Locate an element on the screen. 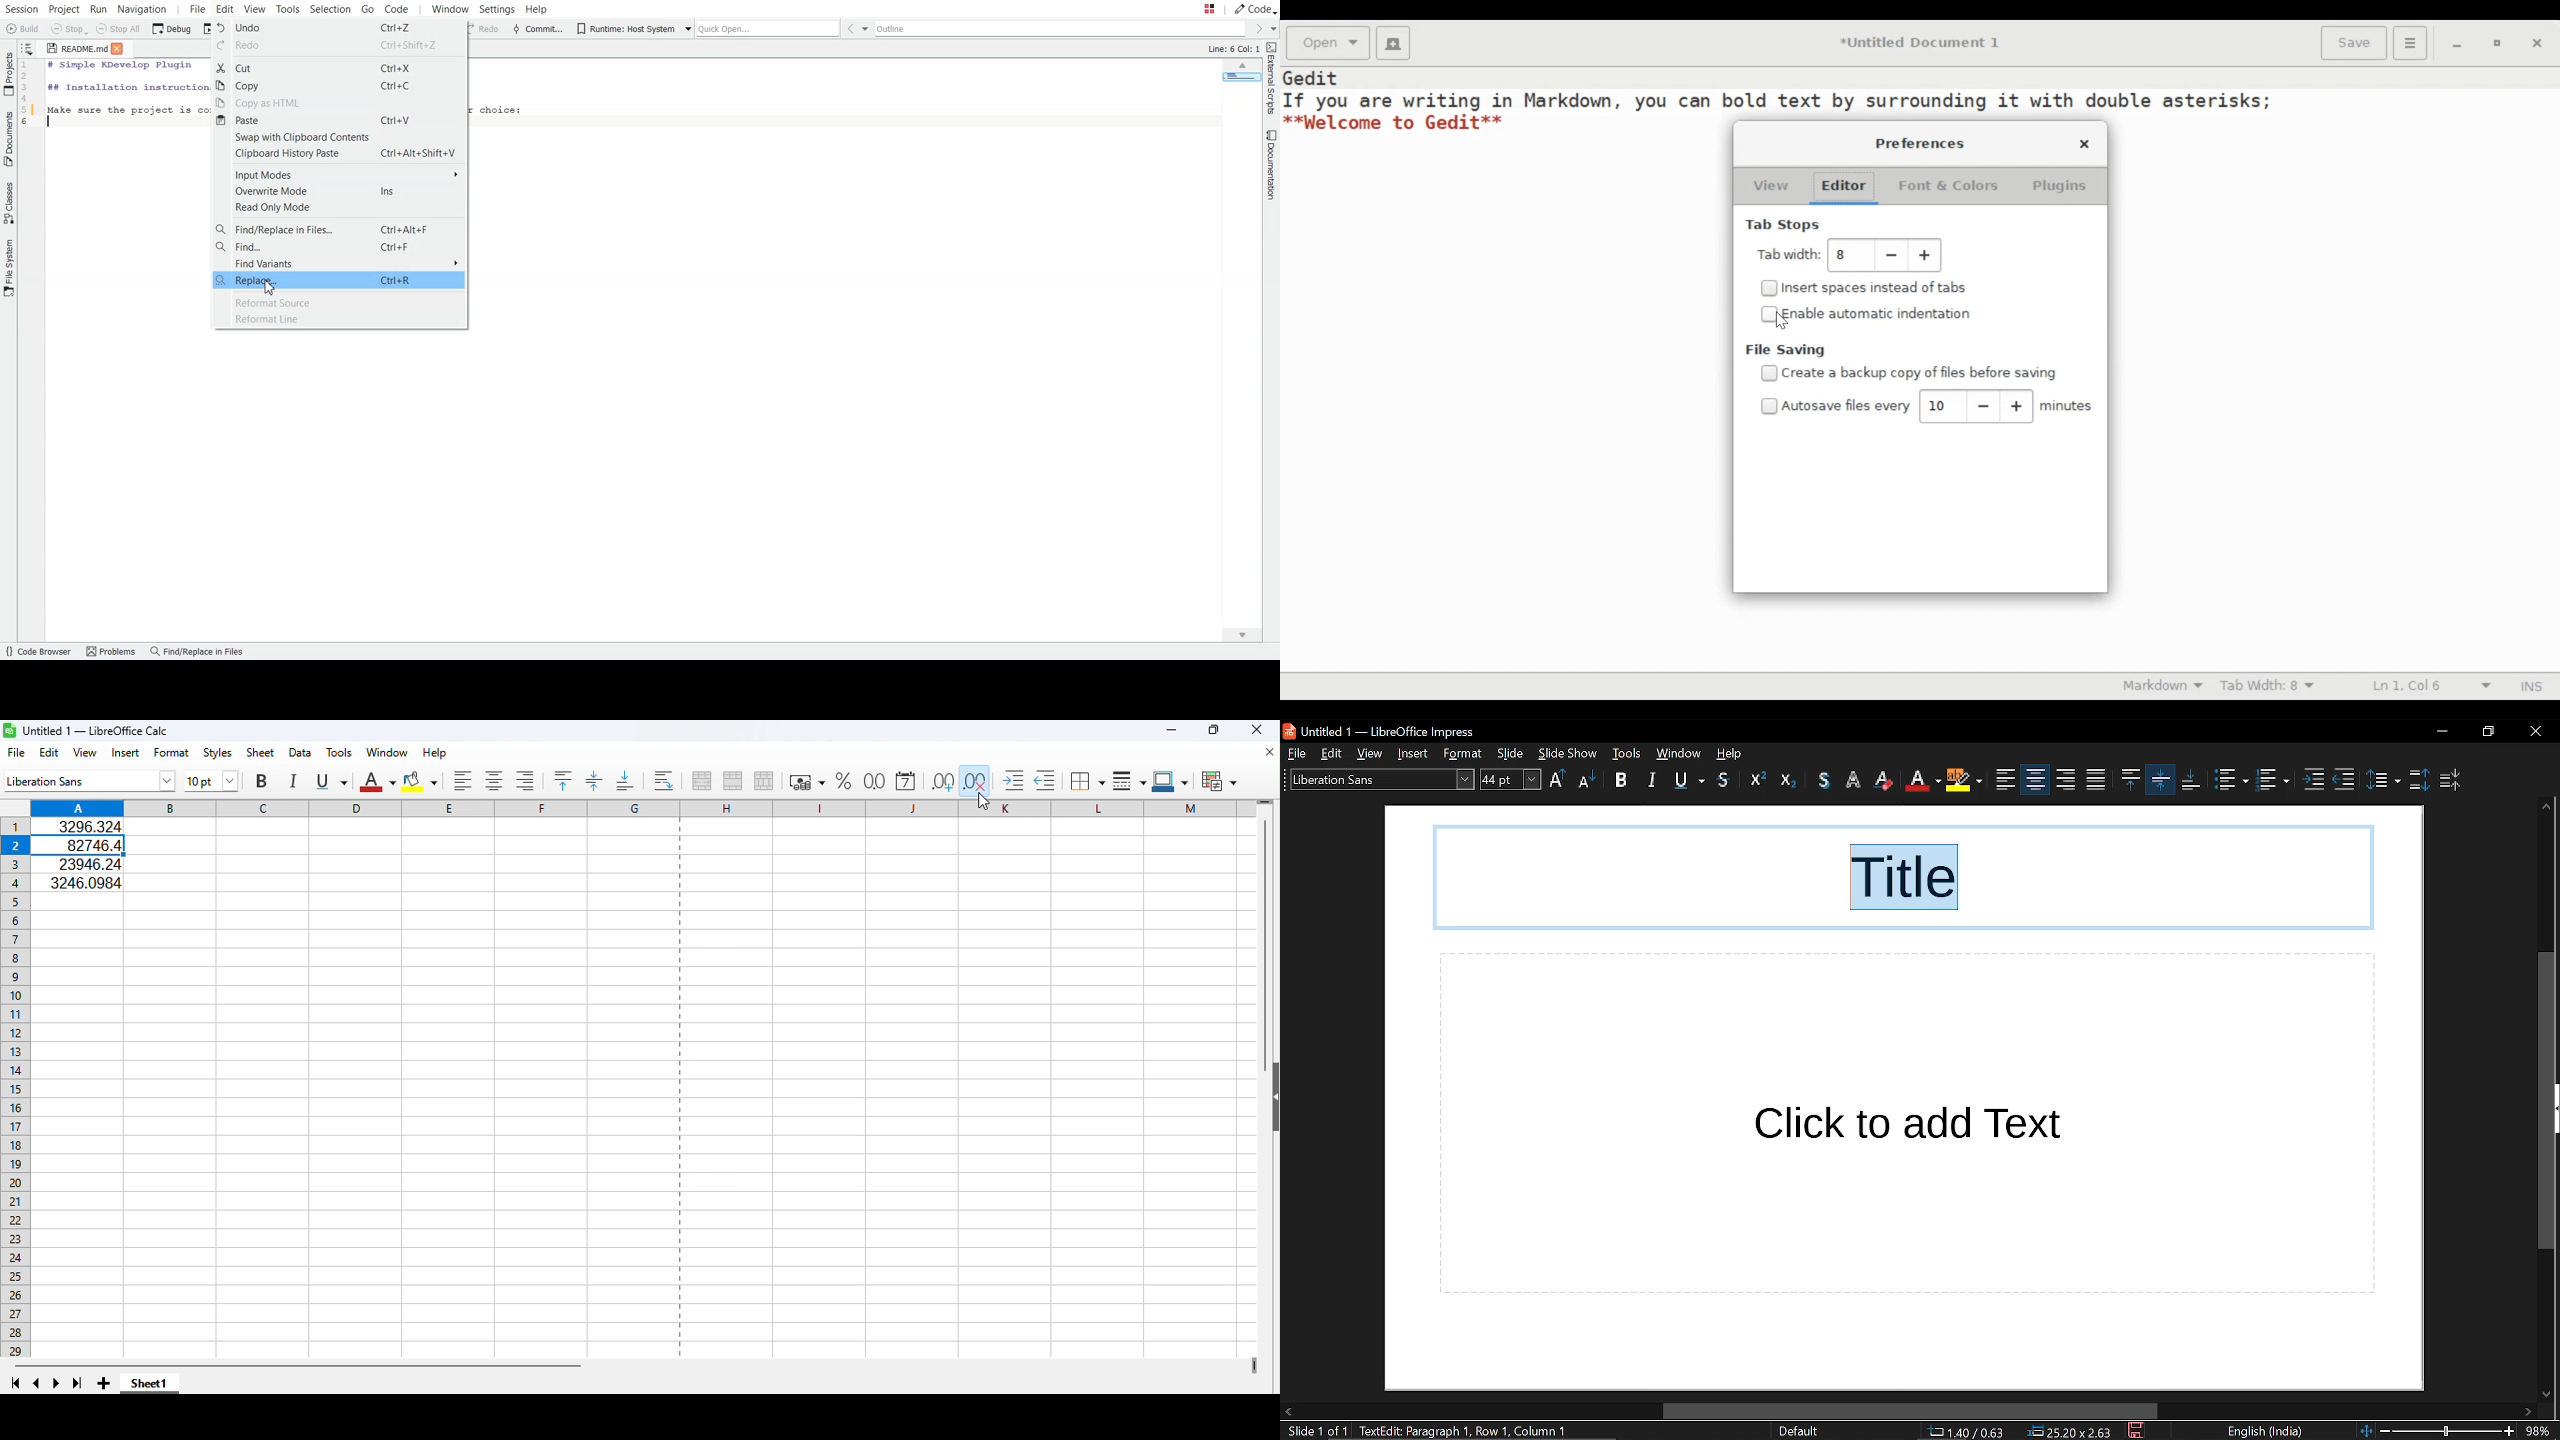  Merge cells is located at coordinates (731, 782).